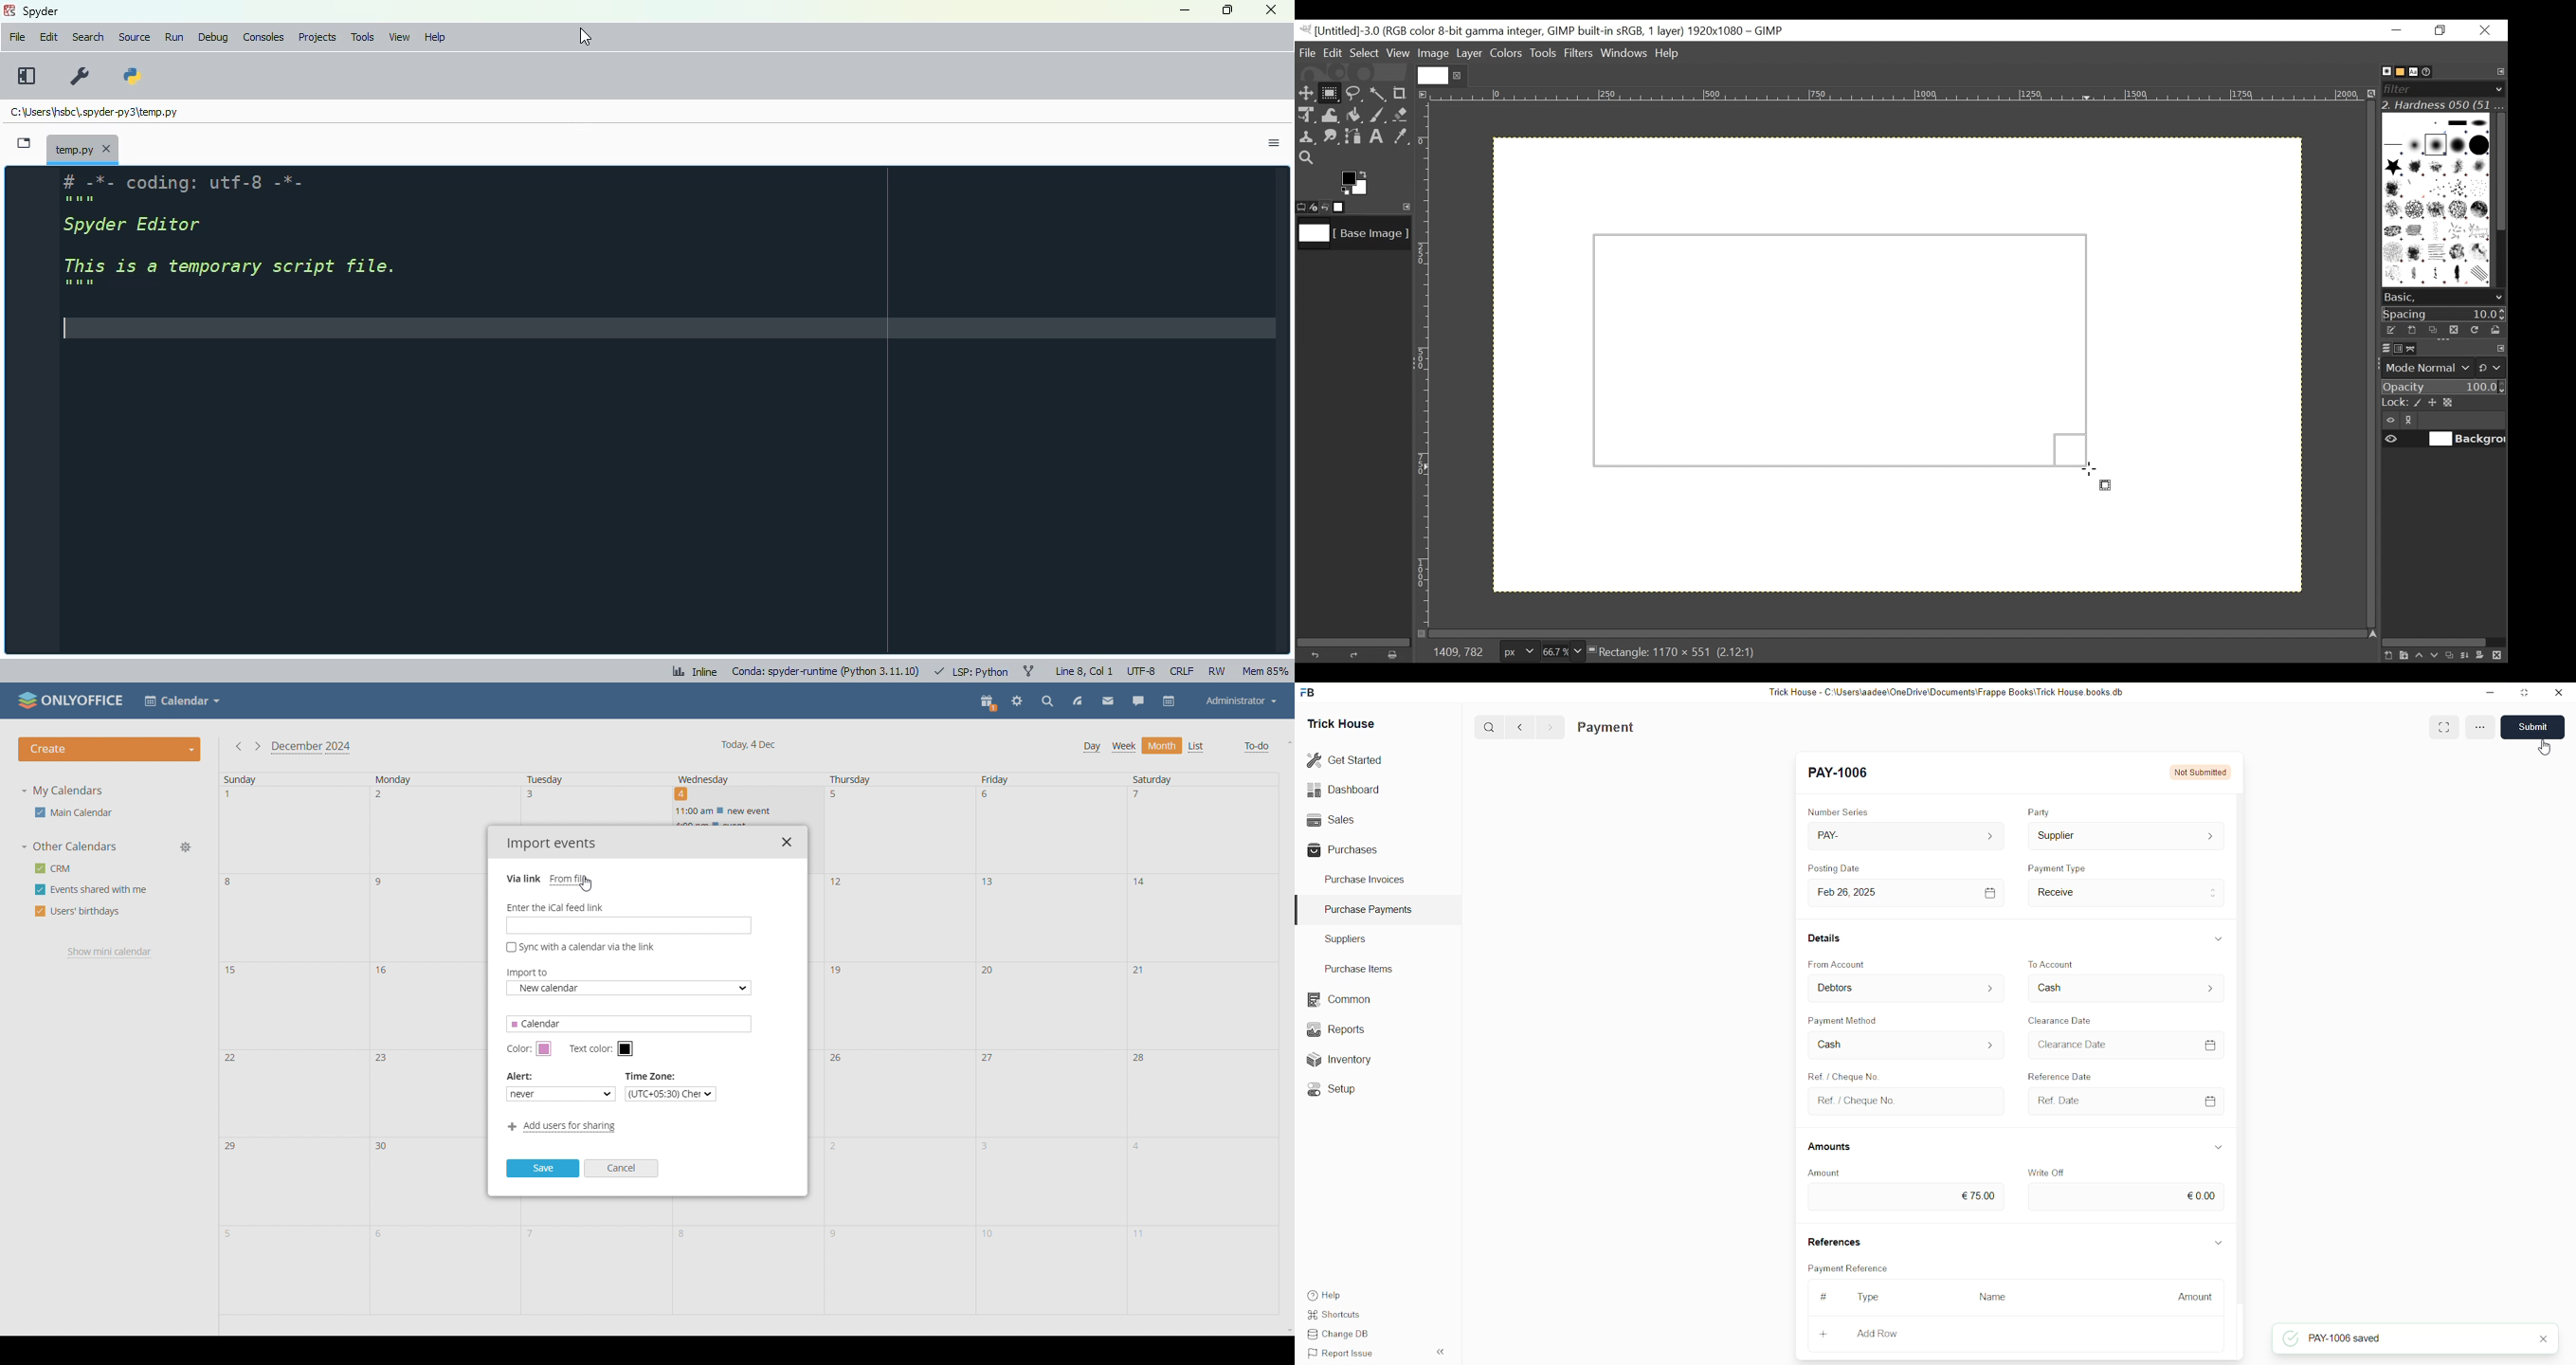 This screenshot has width=2576, height=1372. What do you see at coordinates (1363, 882) in the screenshot?
I see `Purchase Invoices` at bounding box center [1363, 882].